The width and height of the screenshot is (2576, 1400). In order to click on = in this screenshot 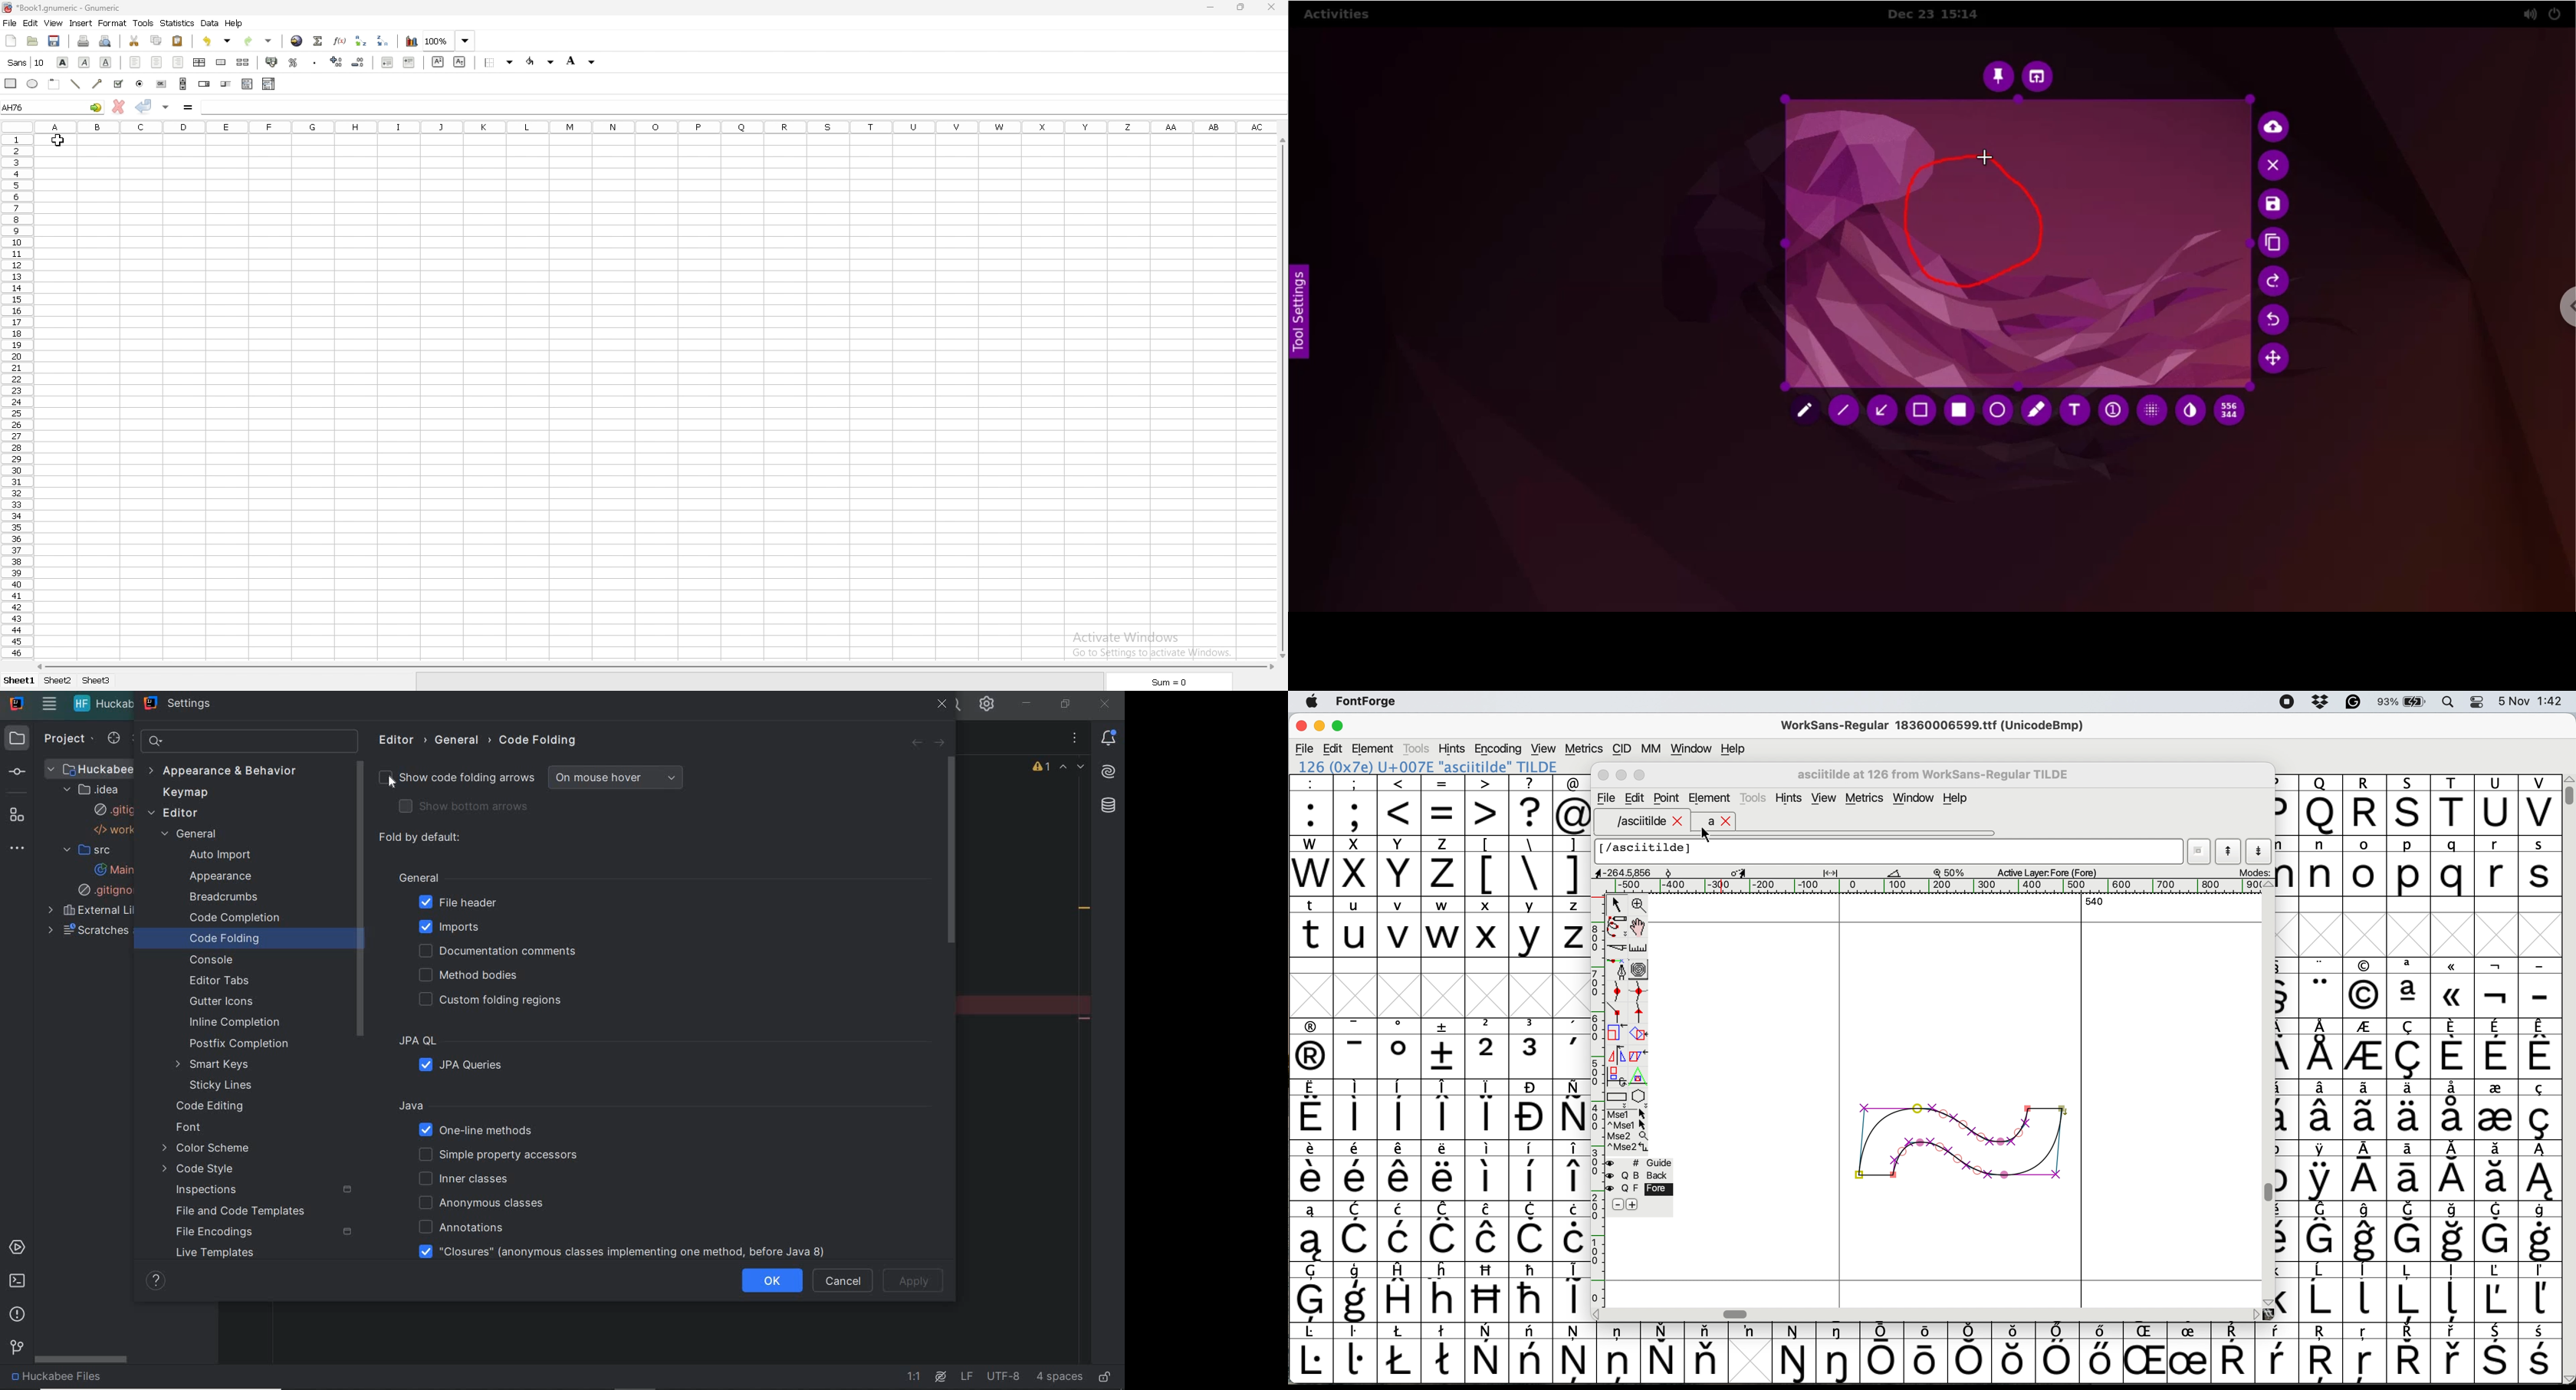, I will do `click(1444, 805)`.